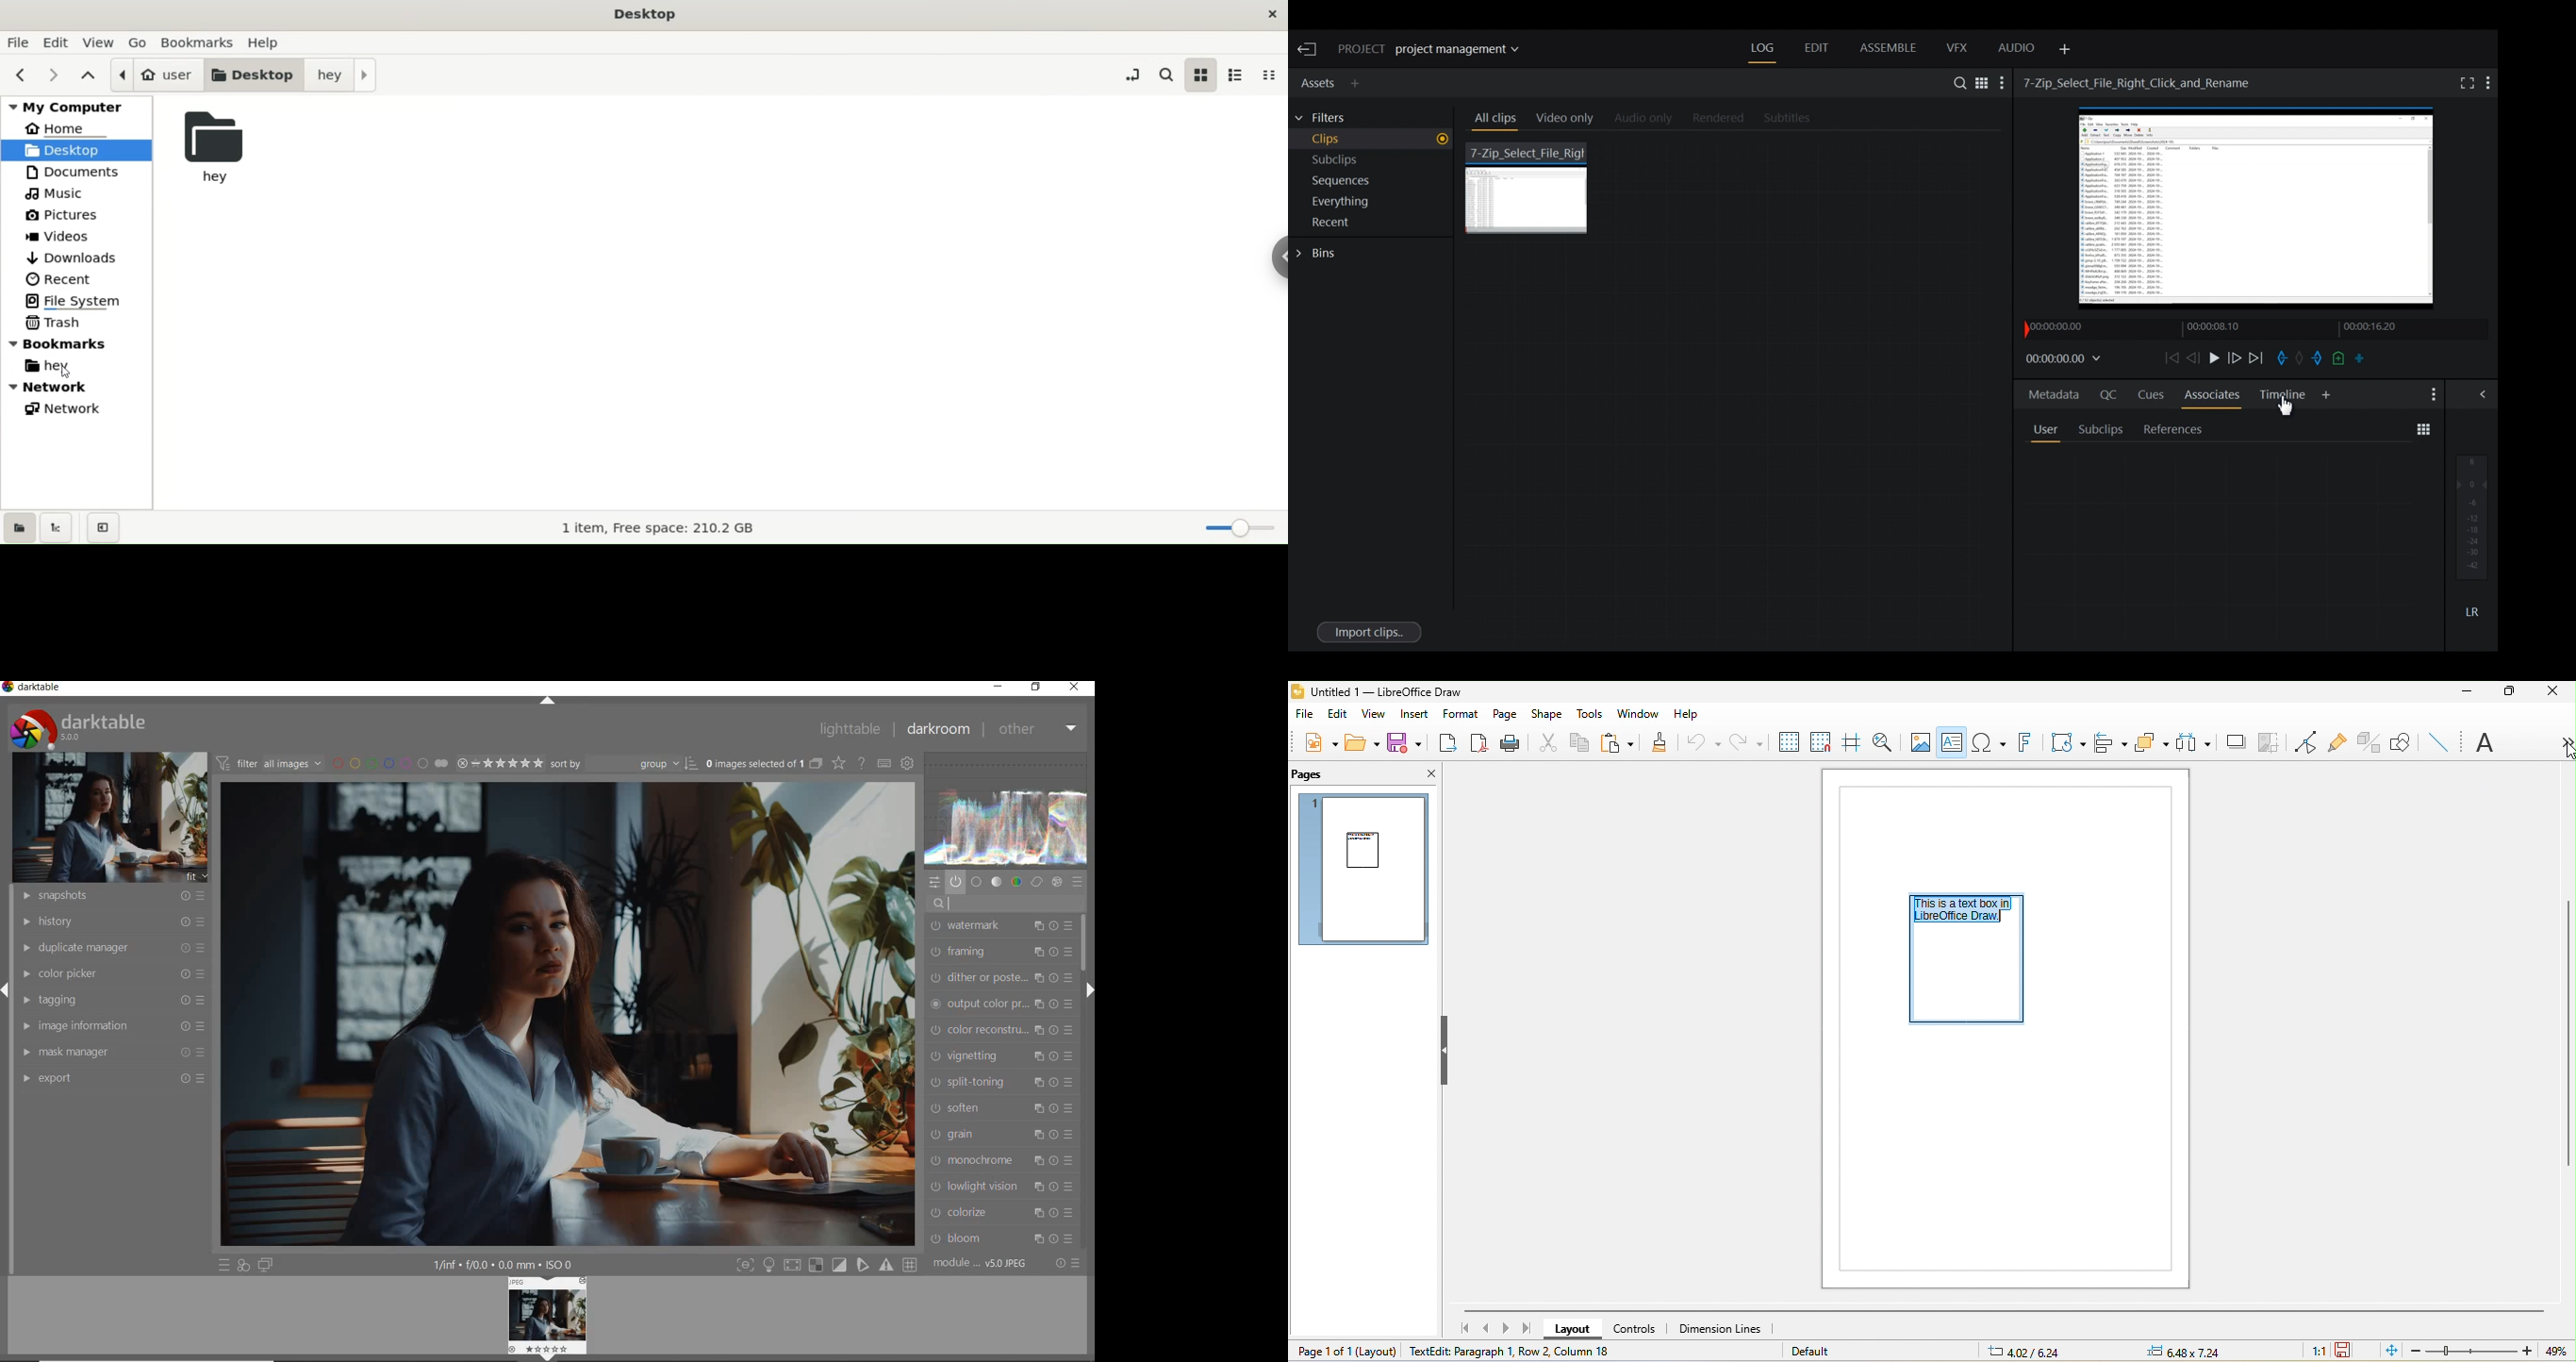  I want to click on 1 item, Free space: 210.2 GB, so click(669, 526).